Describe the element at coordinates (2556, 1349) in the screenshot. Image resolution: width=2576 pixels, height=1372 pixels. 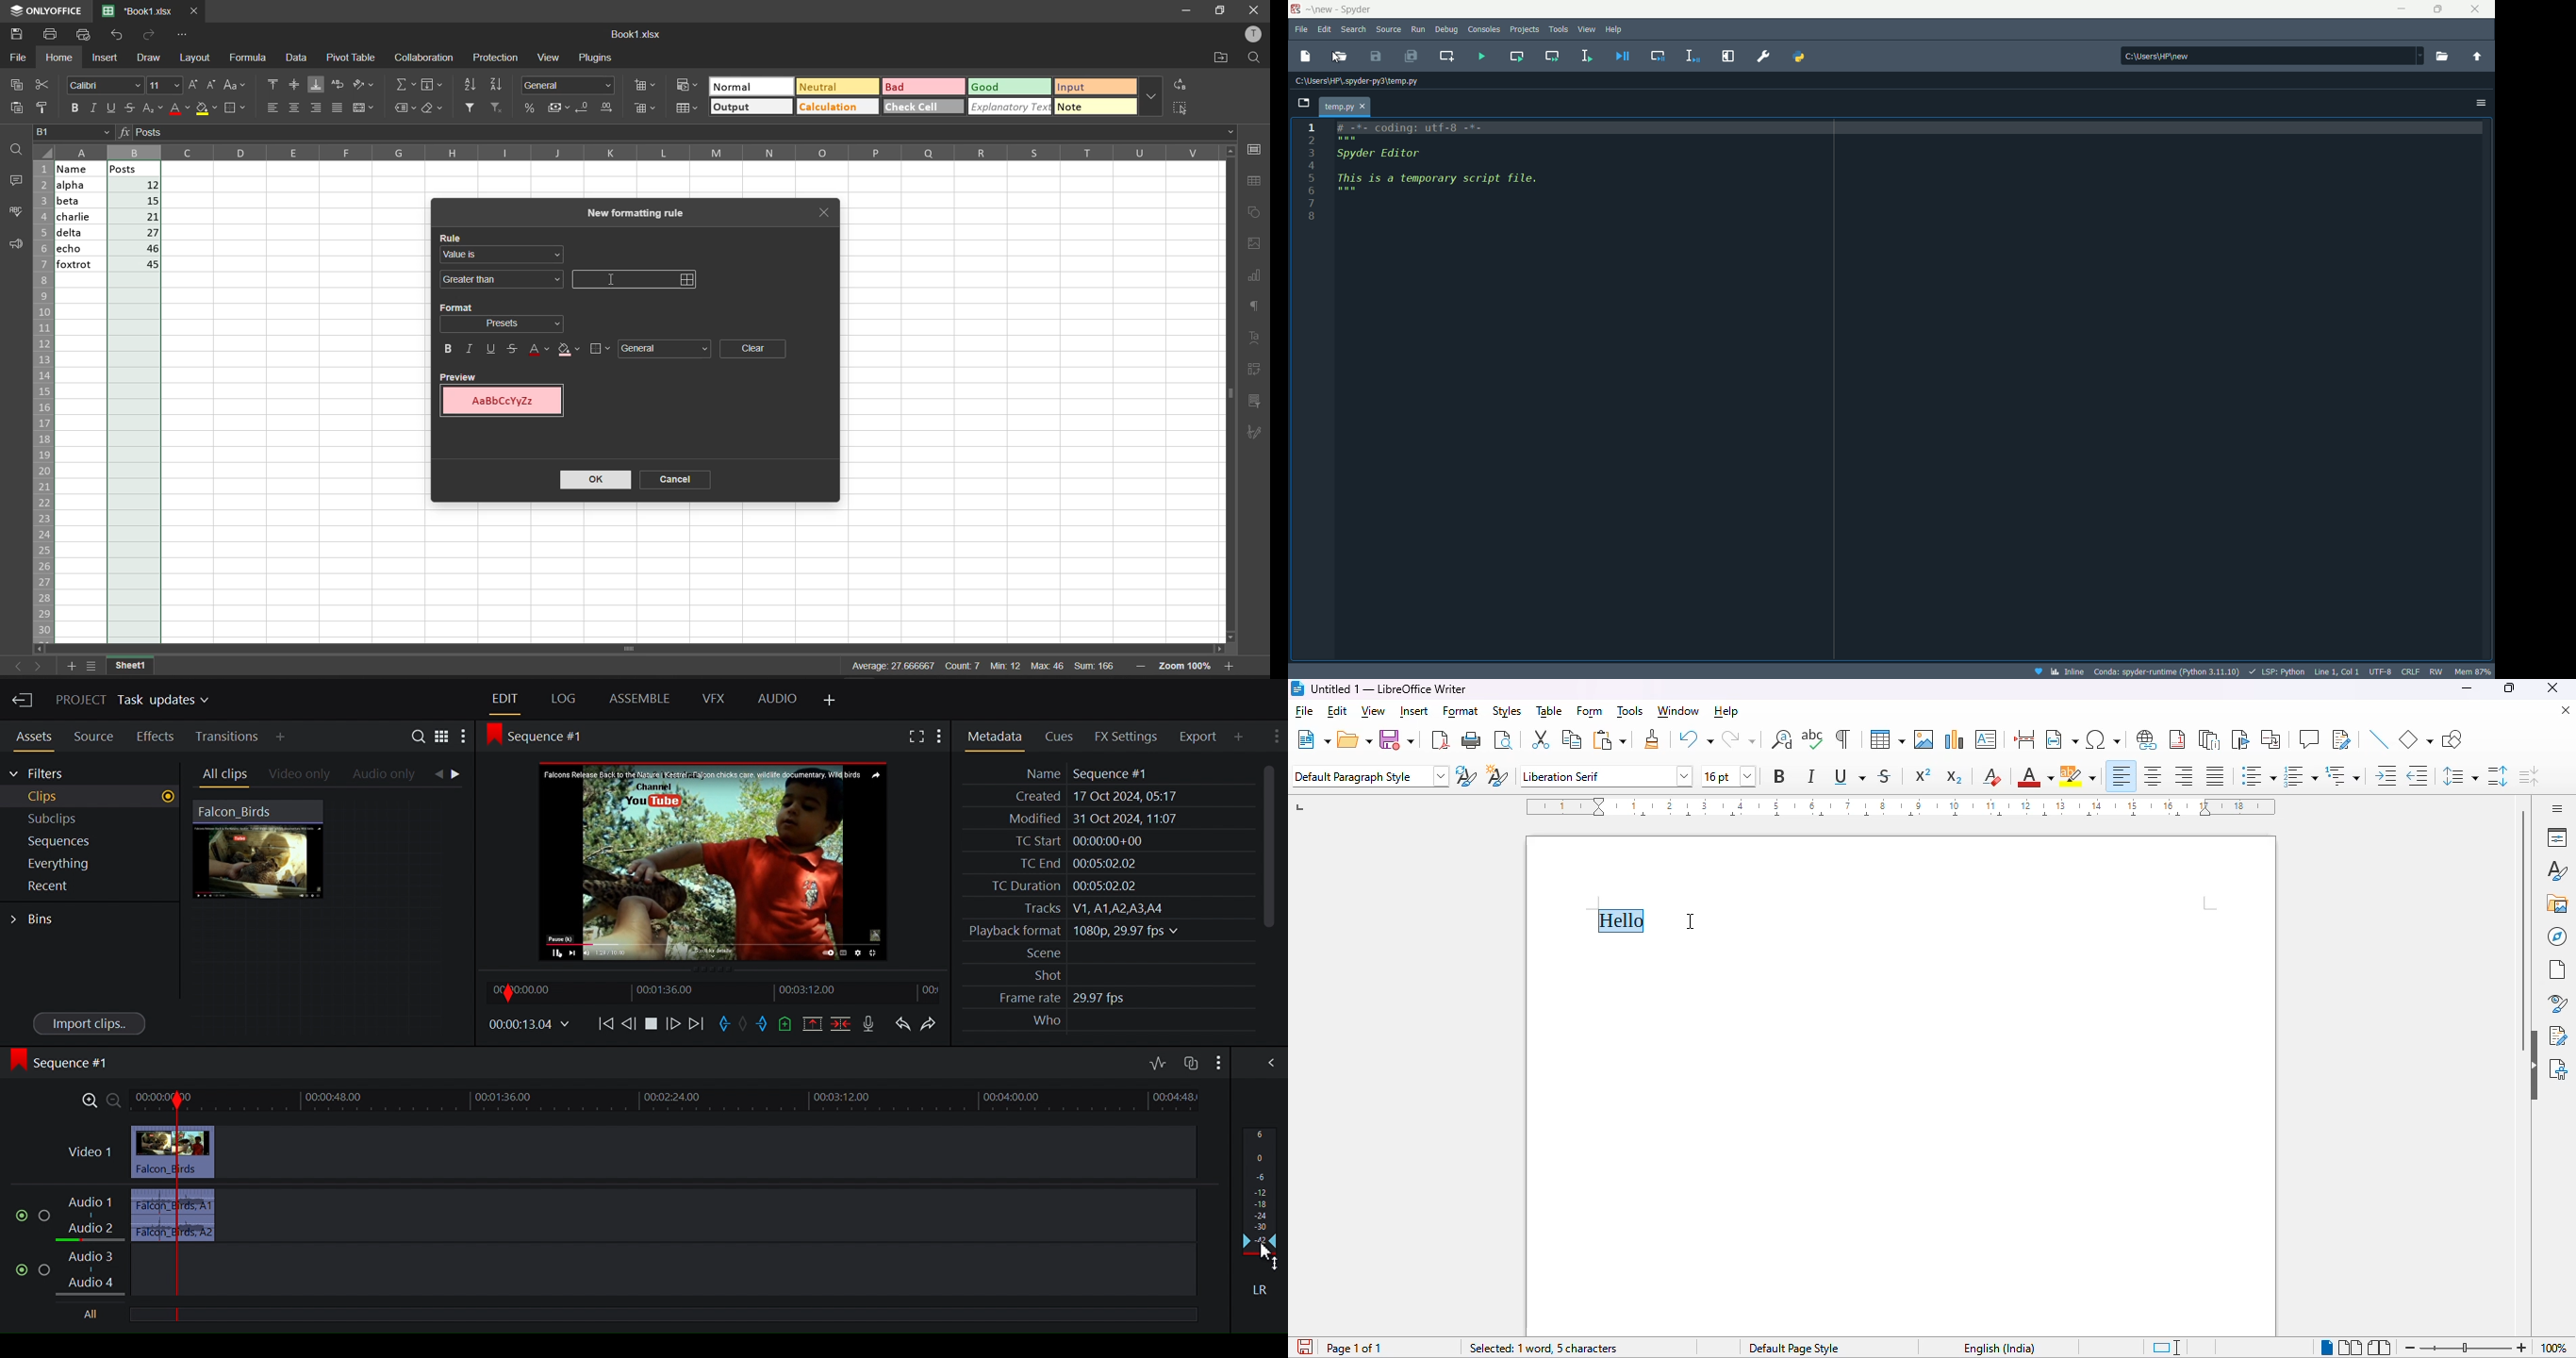
I see `zoom factor` at that location.